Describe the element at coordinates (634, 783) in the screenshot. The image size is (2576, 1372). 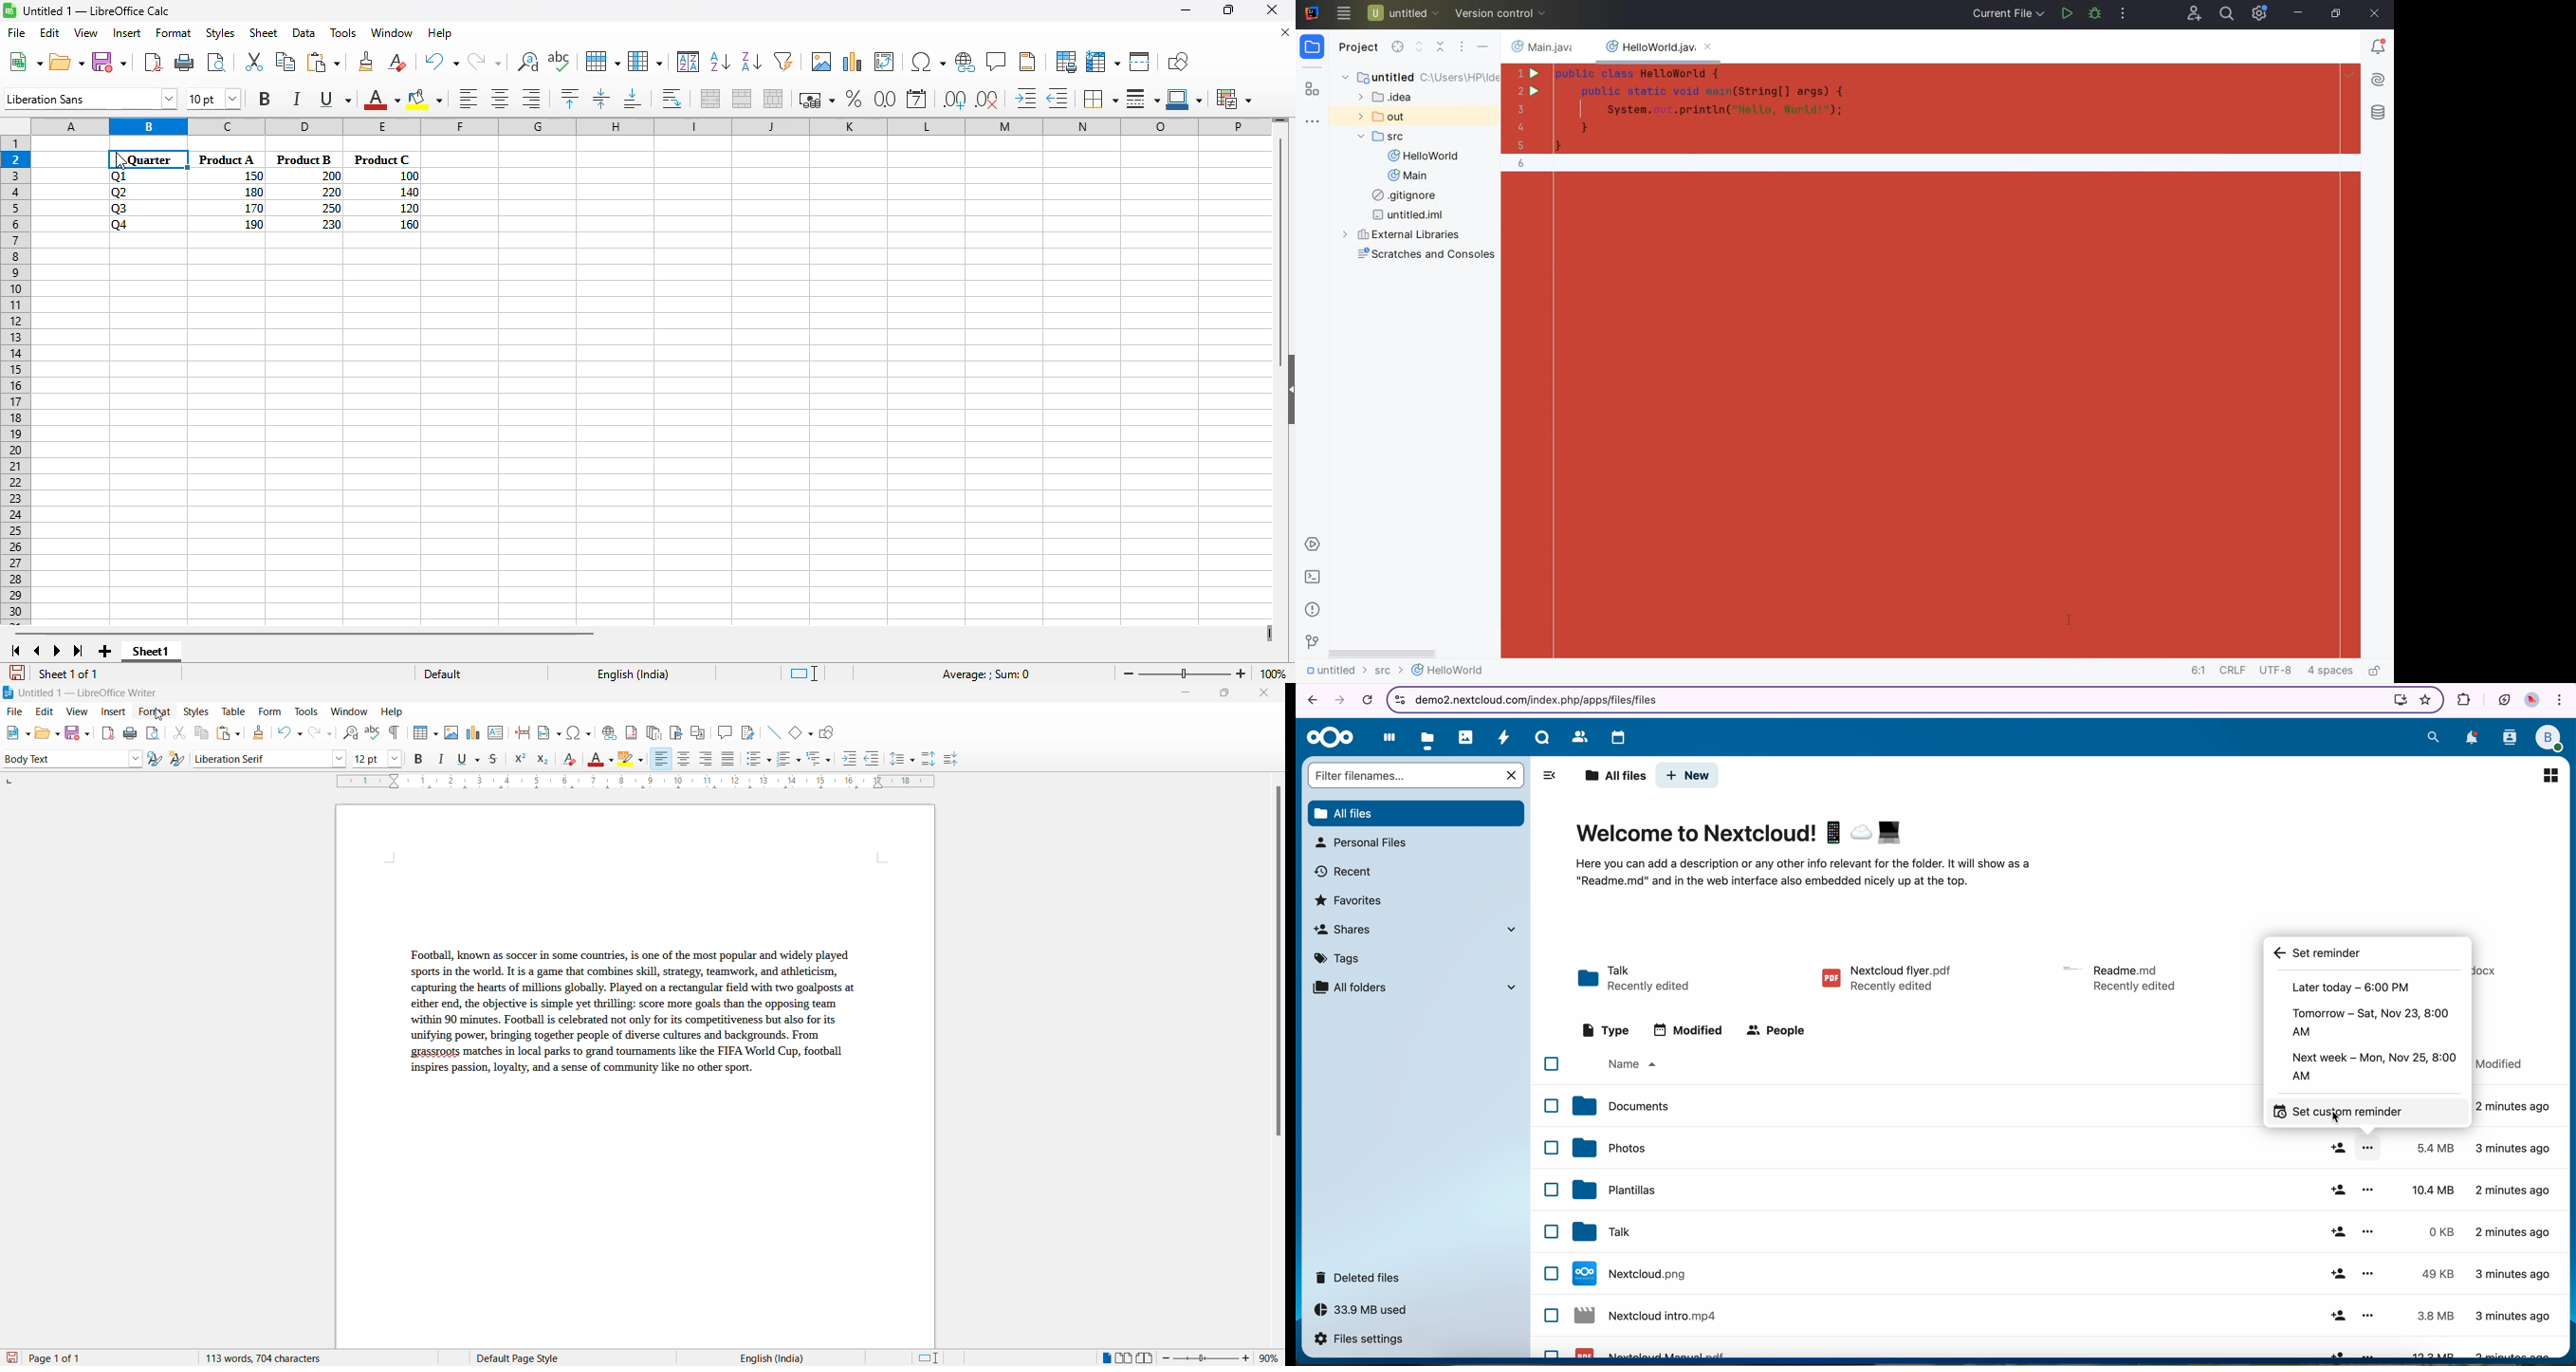
I see `scaling` at that location.